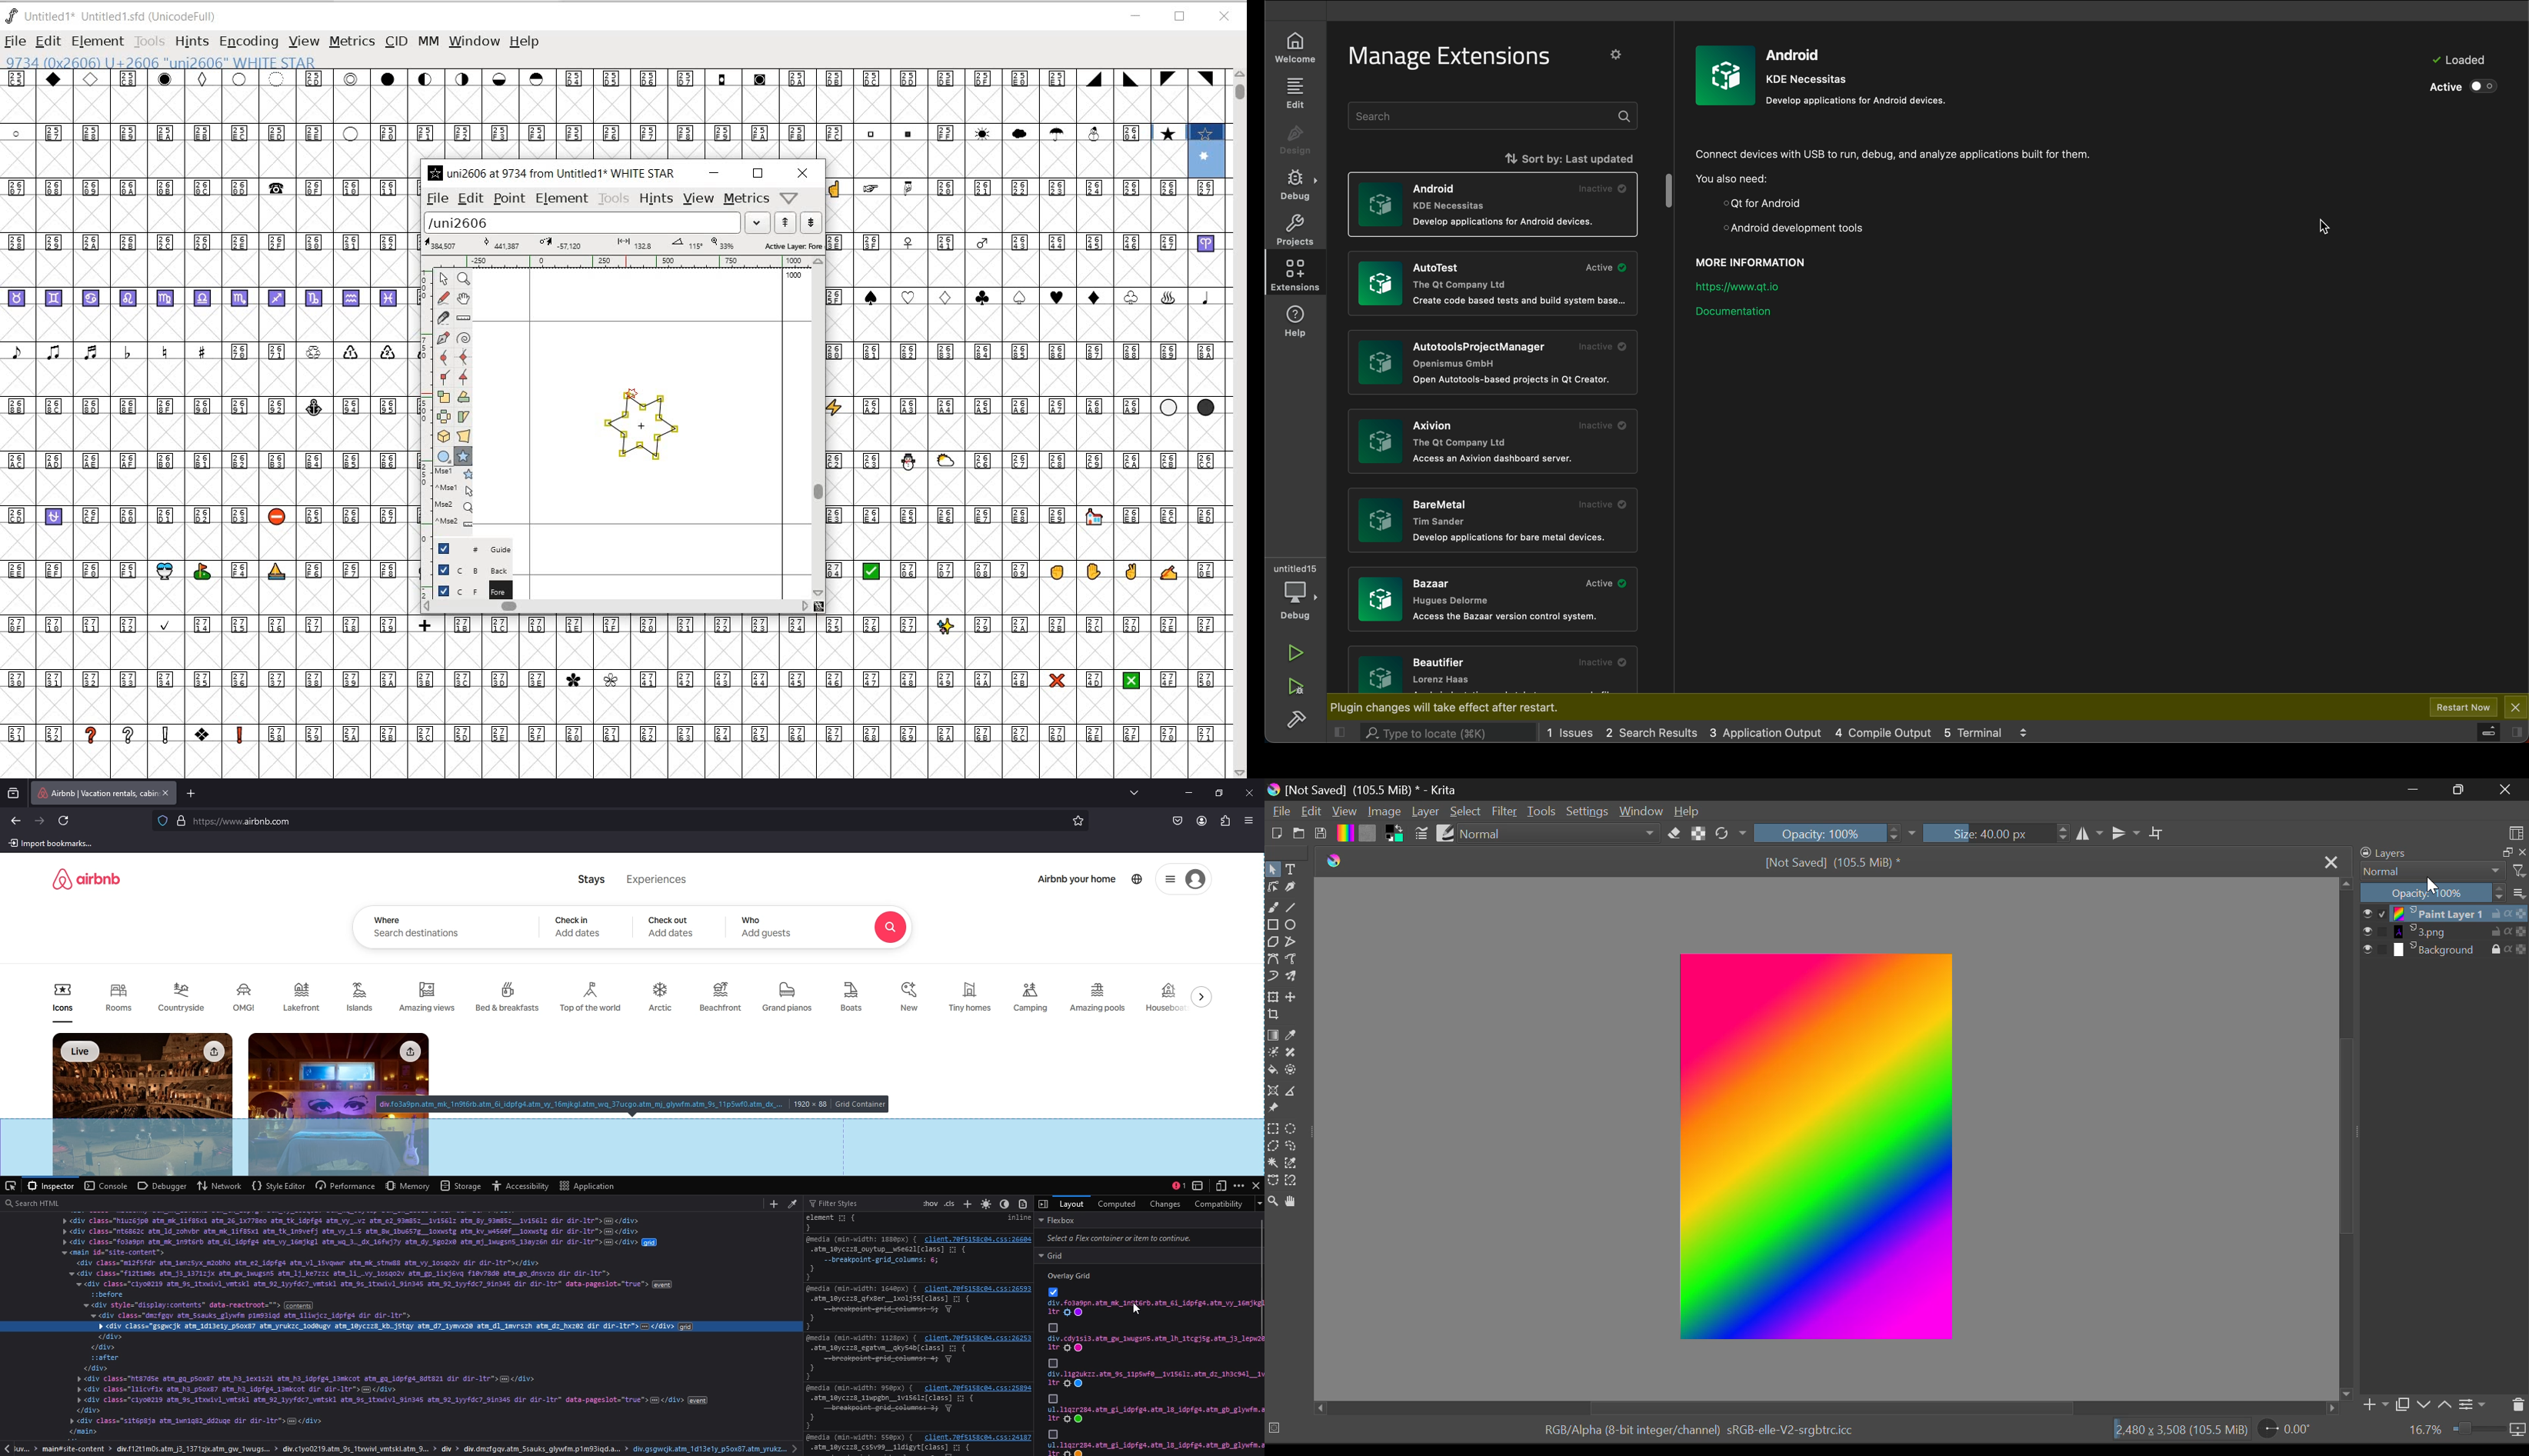  Describe the element at coordinates (1574, 731) in the screenshot. I see `logs` at that location.